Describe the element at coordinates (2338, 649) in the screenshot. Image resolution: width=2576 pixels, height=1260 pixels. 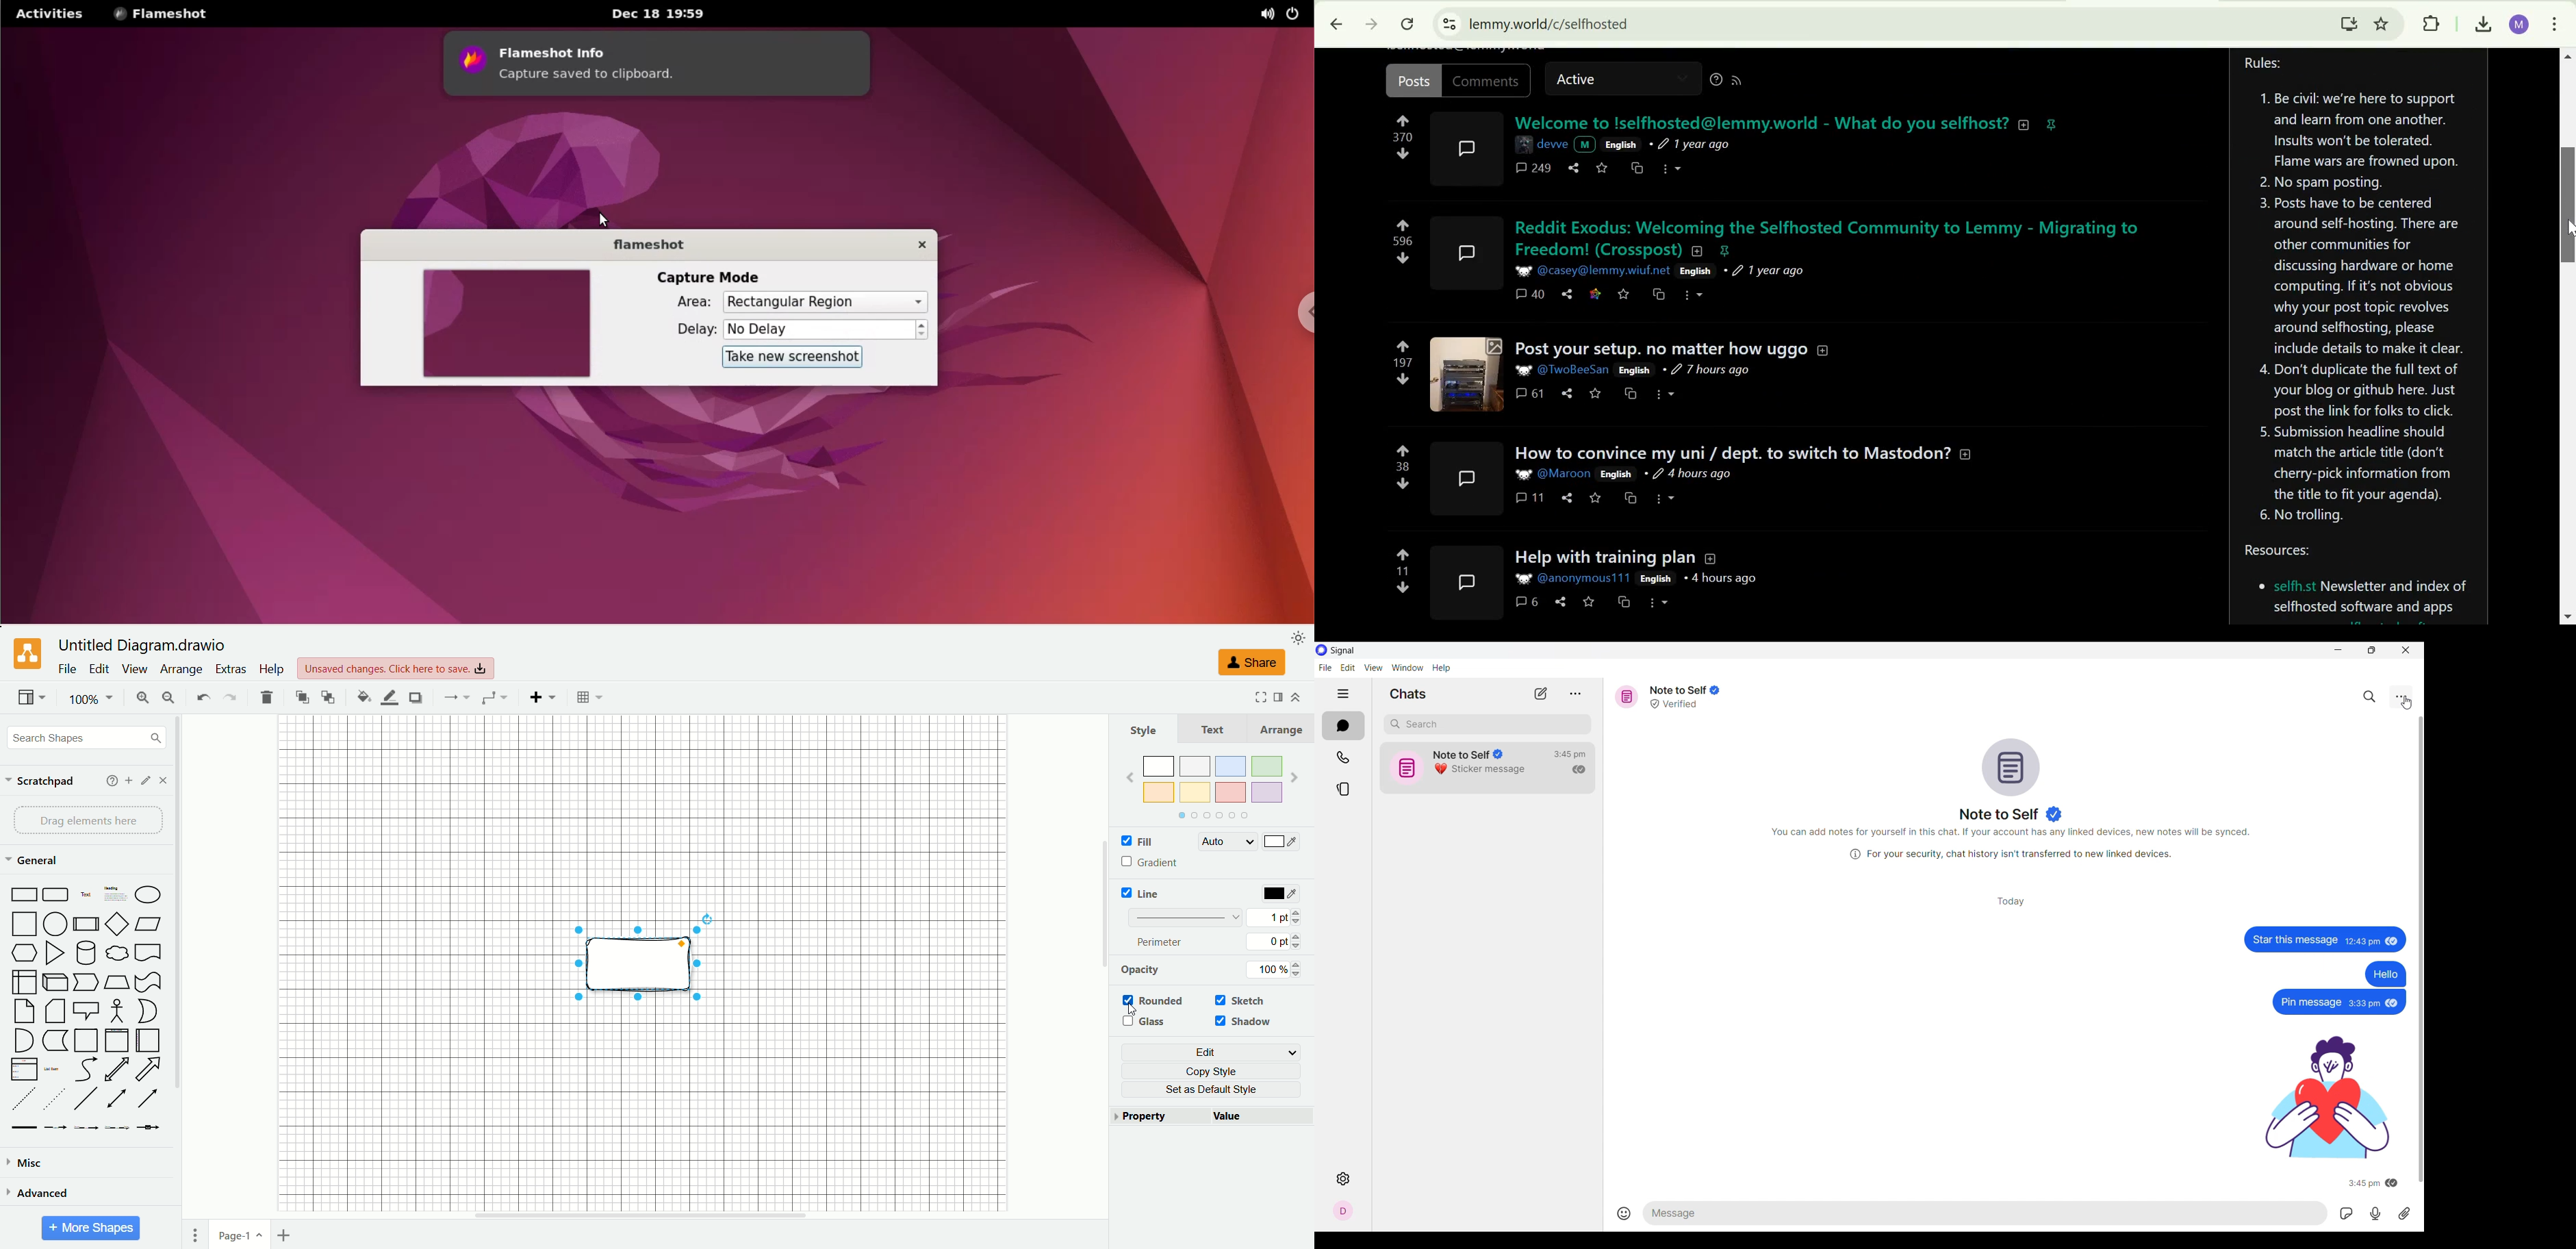
I see `Minimize` at that location.